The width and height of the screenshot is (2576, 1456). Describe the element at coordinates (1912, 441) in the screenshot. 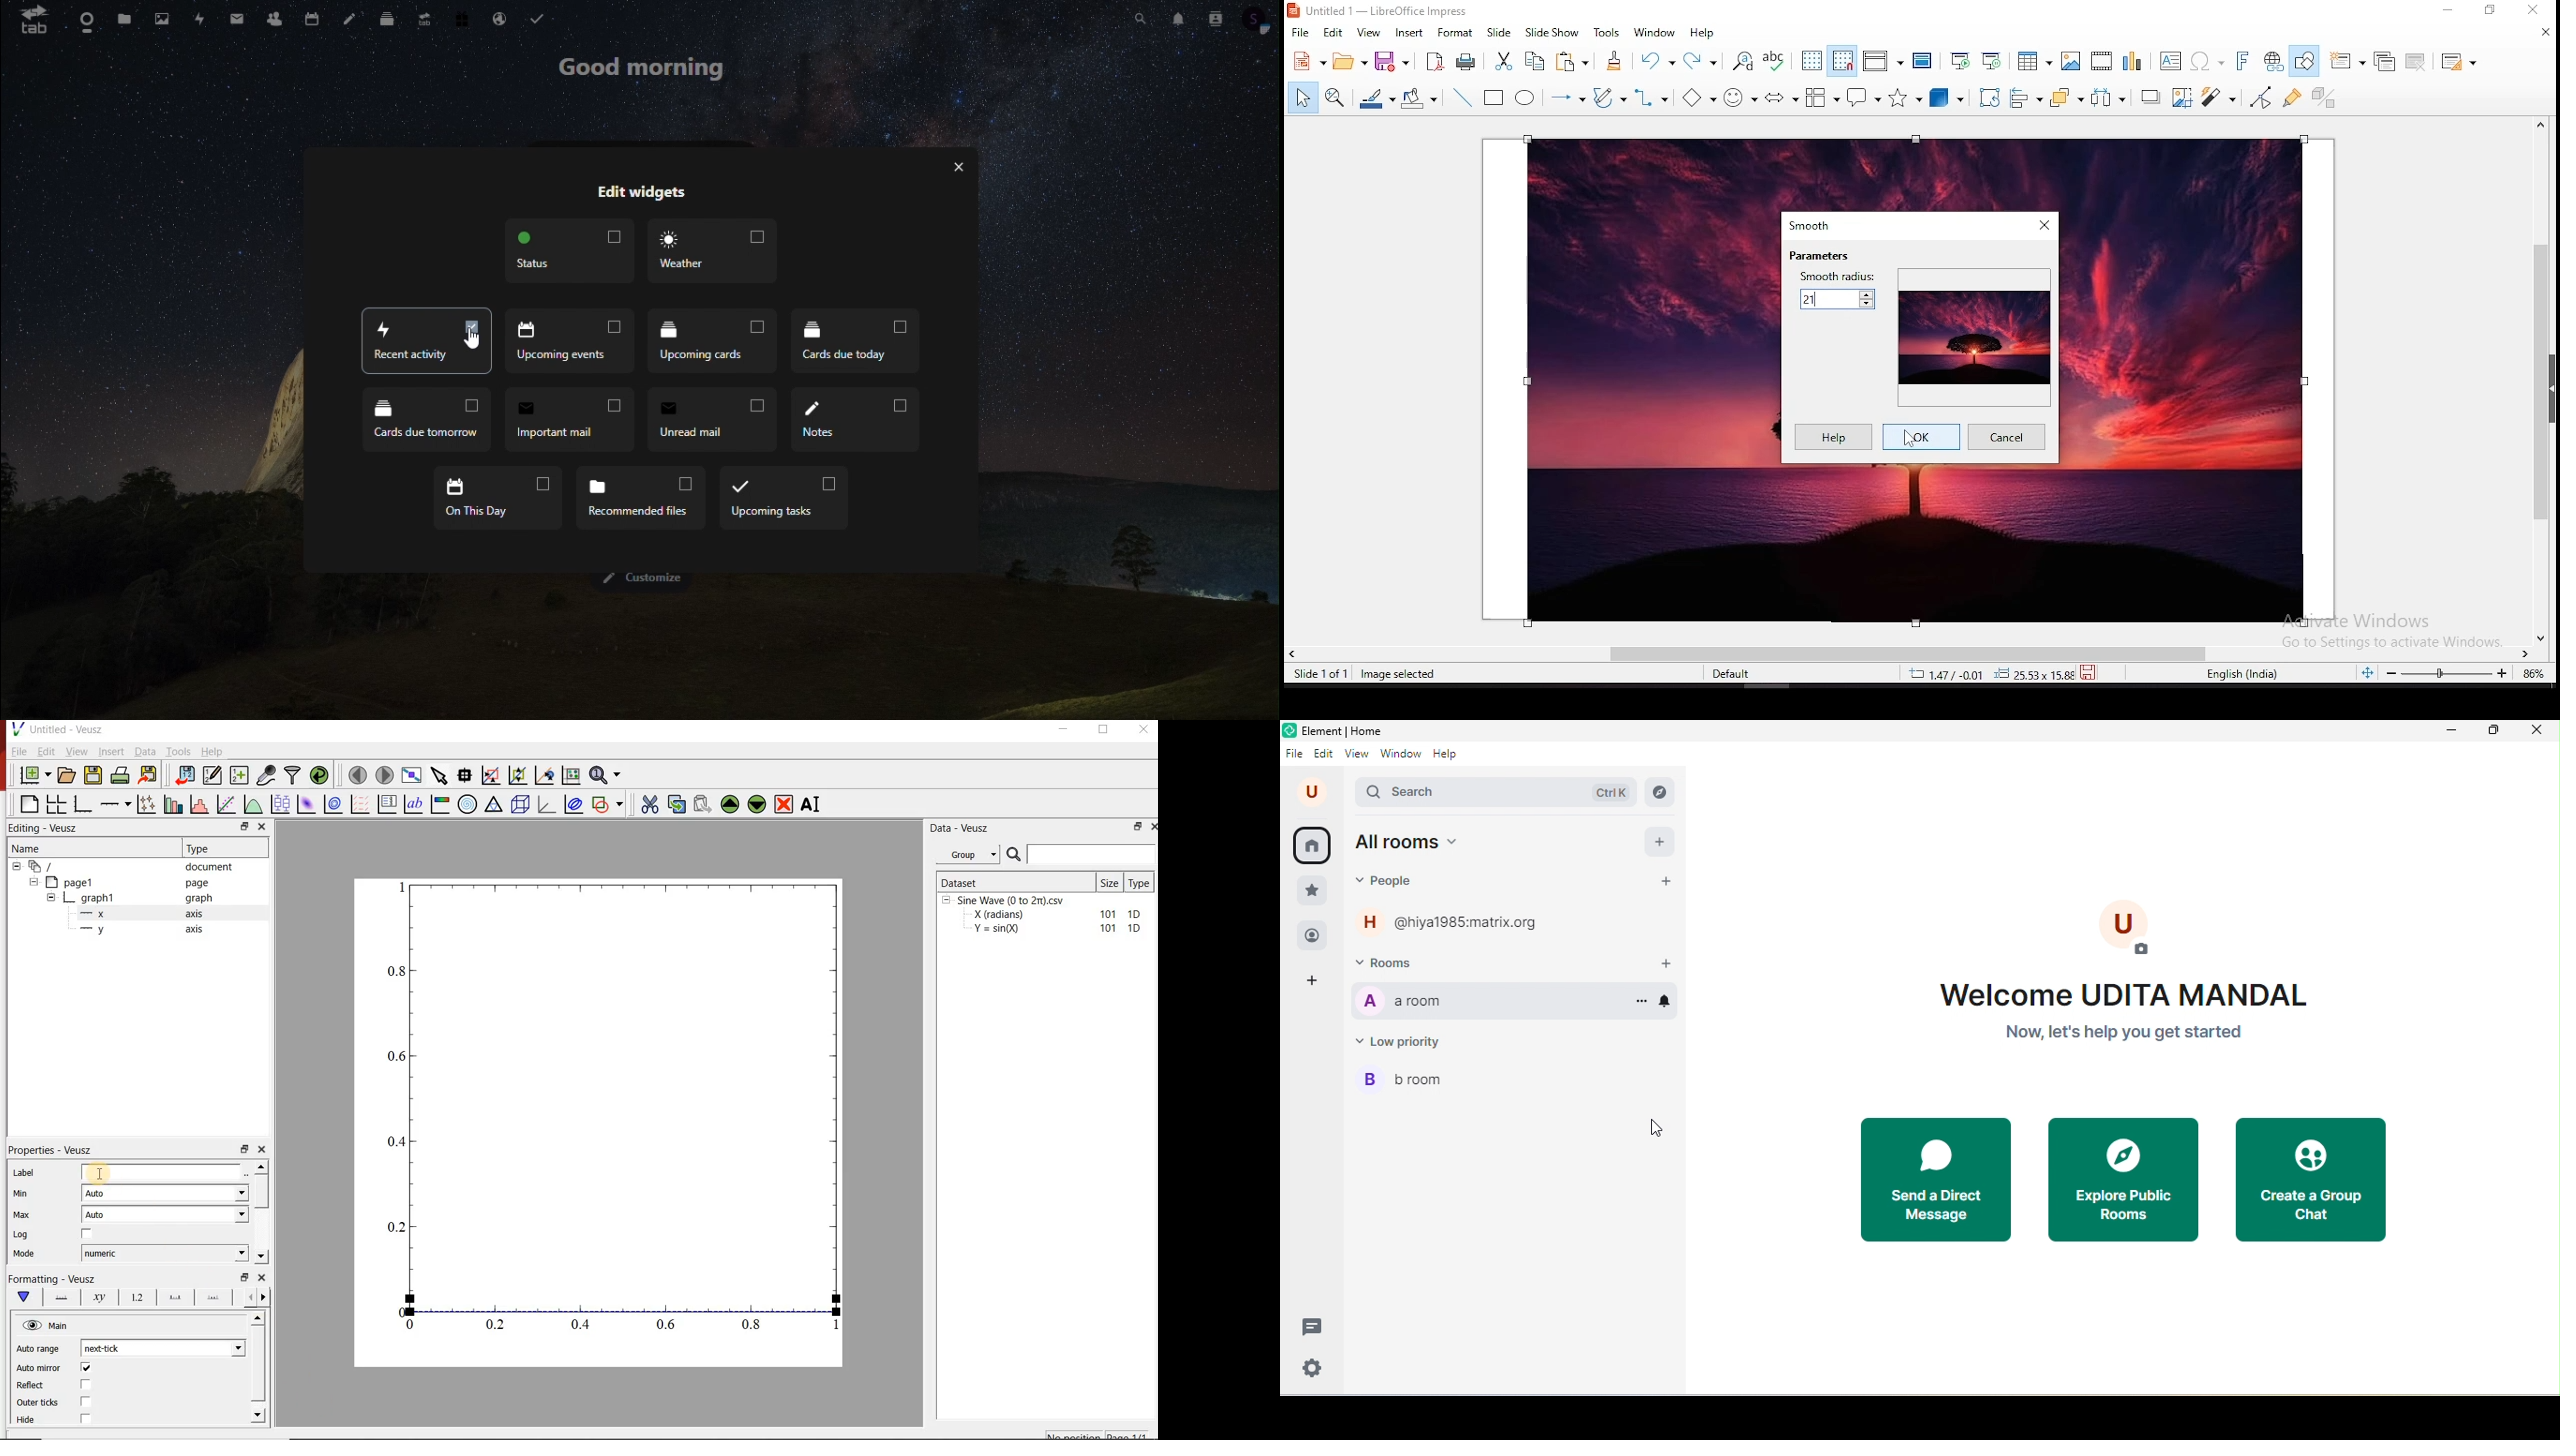

I see `mouse pointer` at that location.